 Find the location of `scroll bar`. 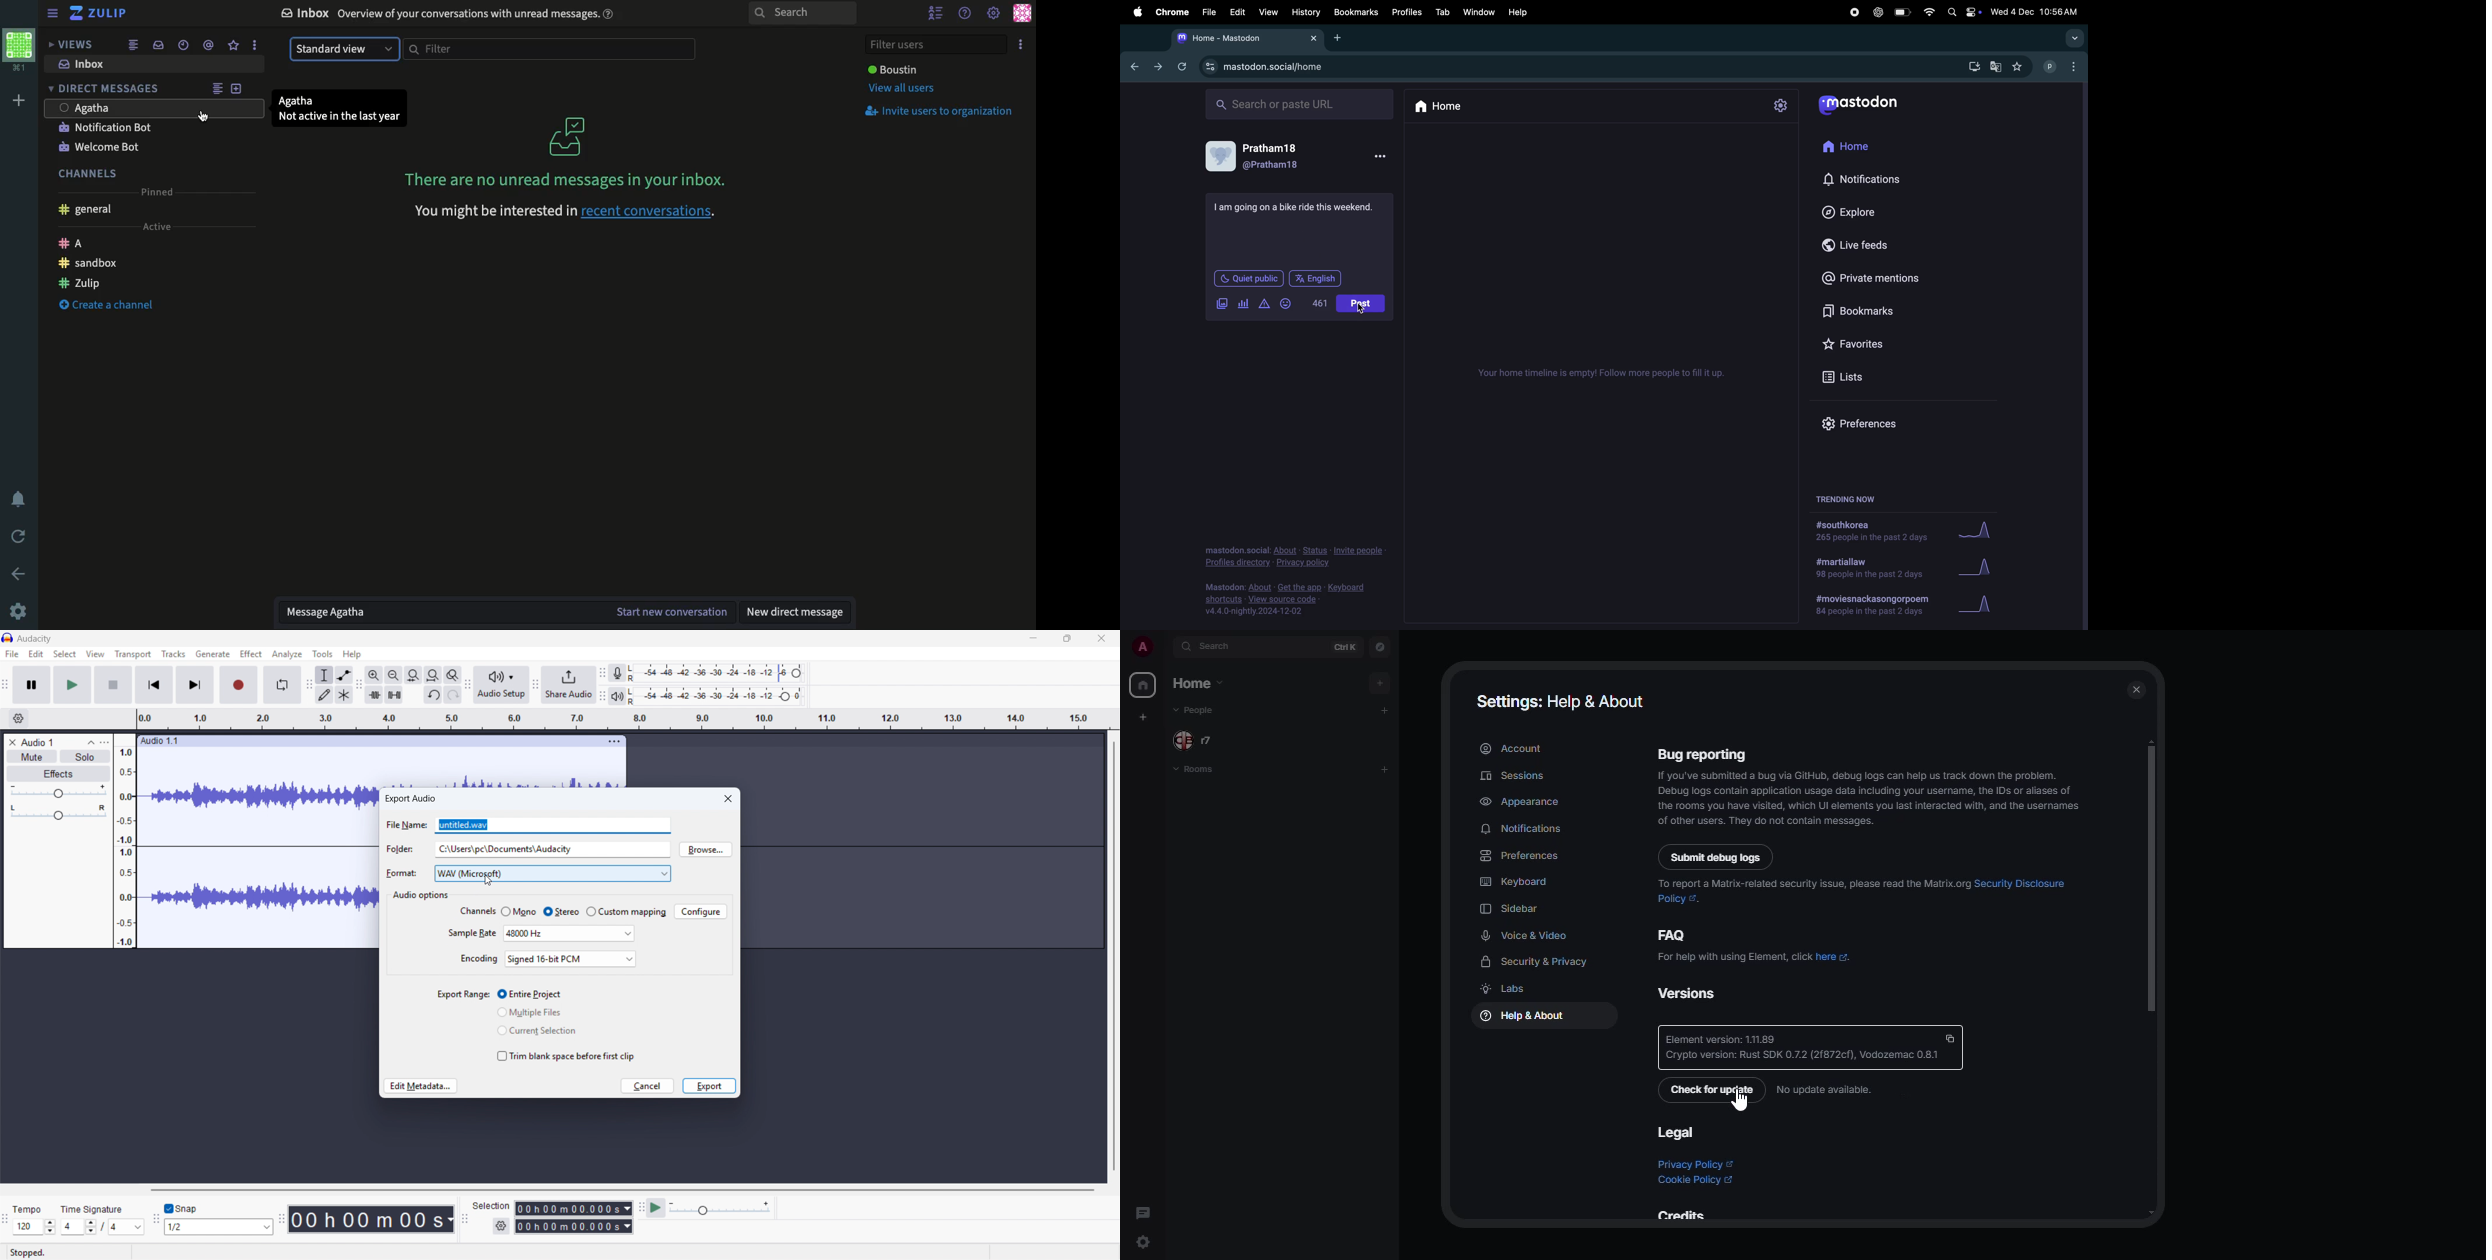

scroll bar is located at coordinates (2152, 879).